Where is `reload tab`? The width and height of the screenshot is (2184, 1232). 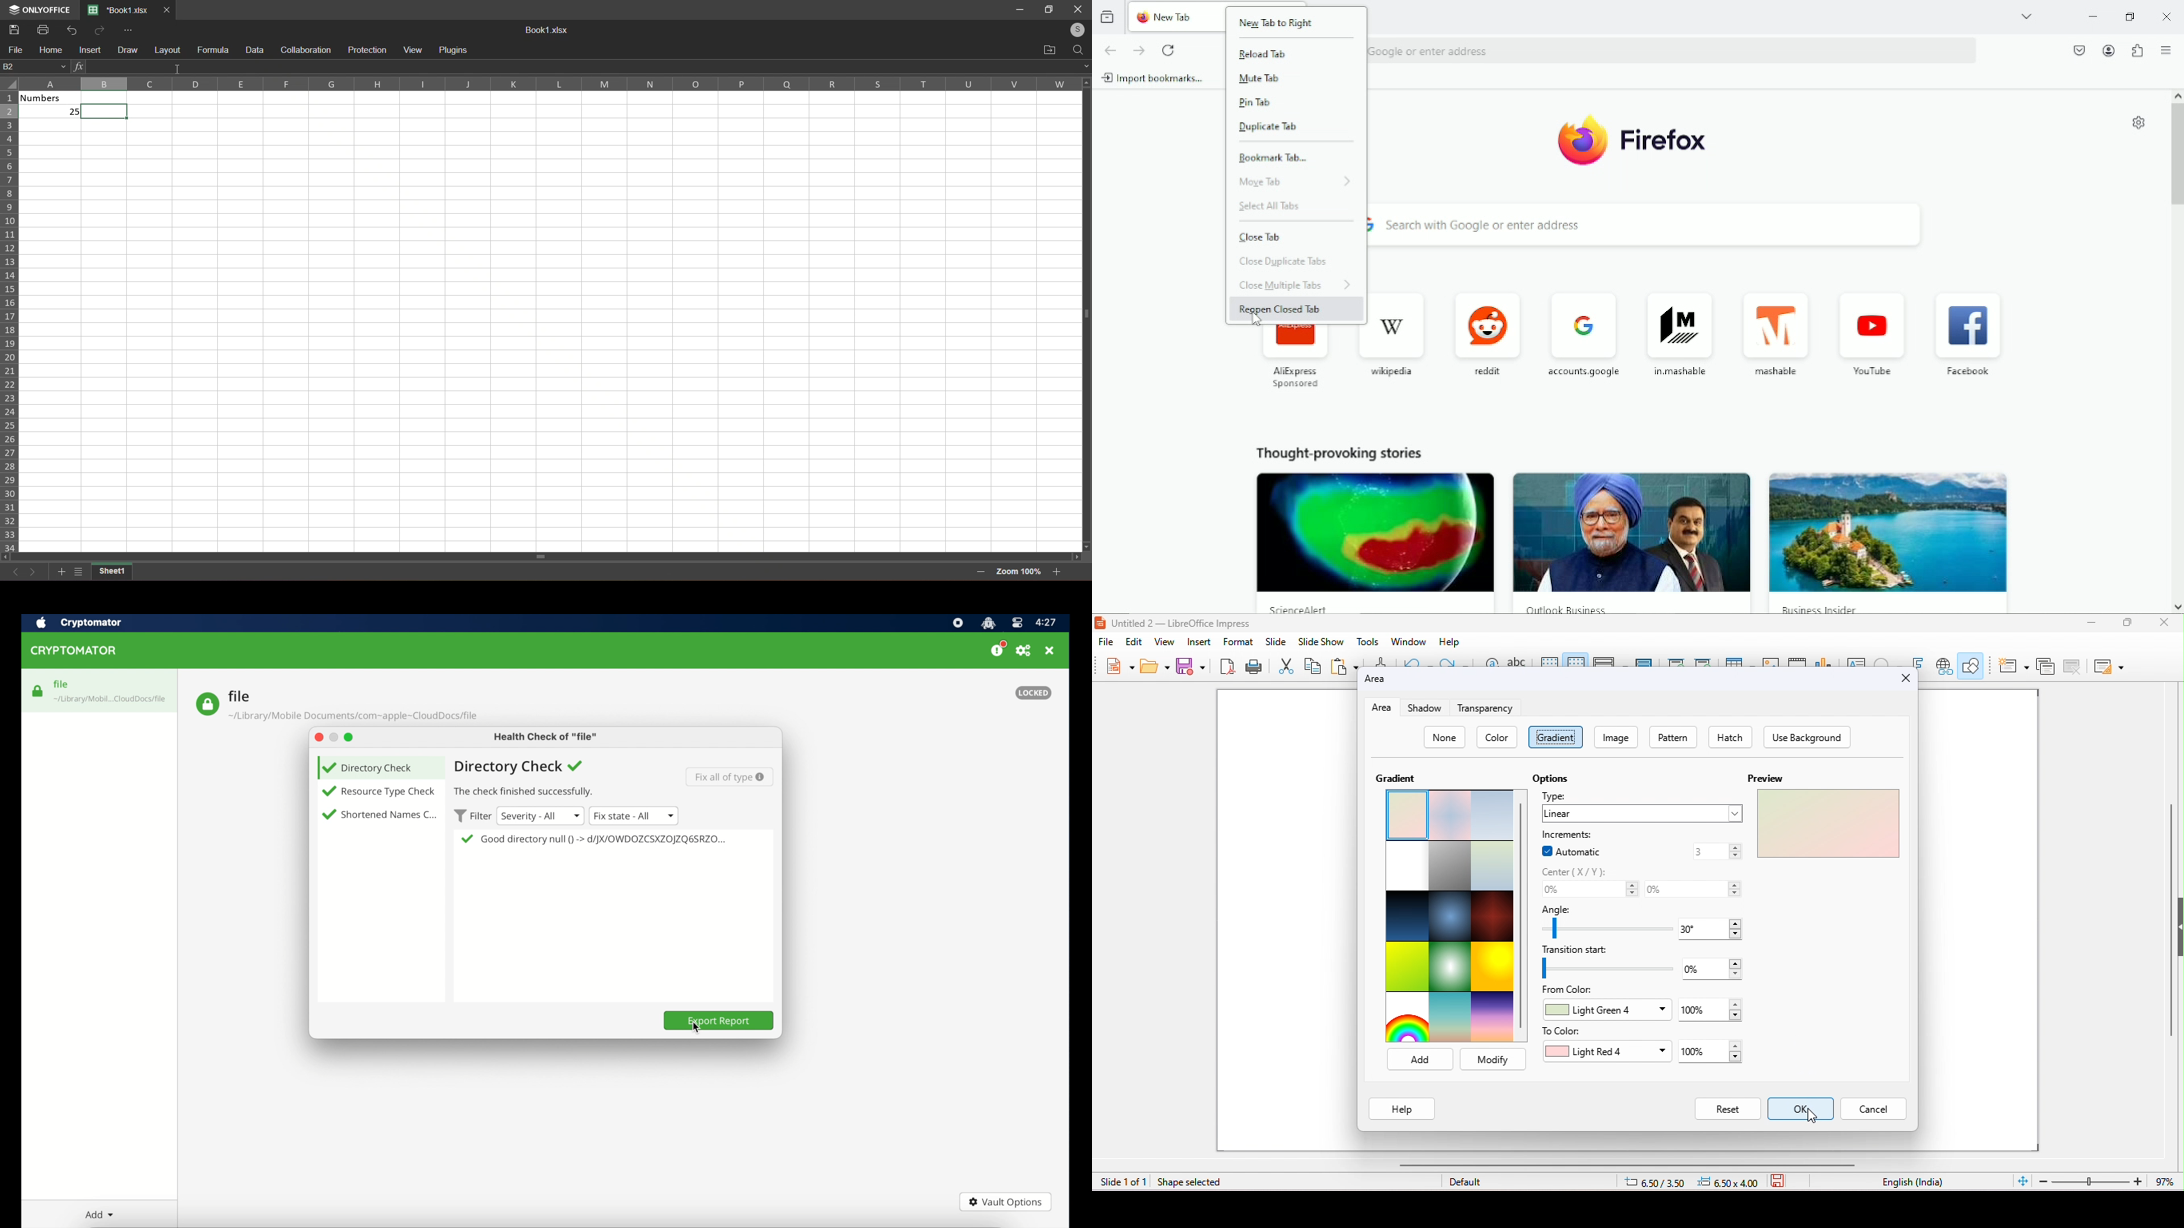
reload tab is located at coordinates (1262, 54).